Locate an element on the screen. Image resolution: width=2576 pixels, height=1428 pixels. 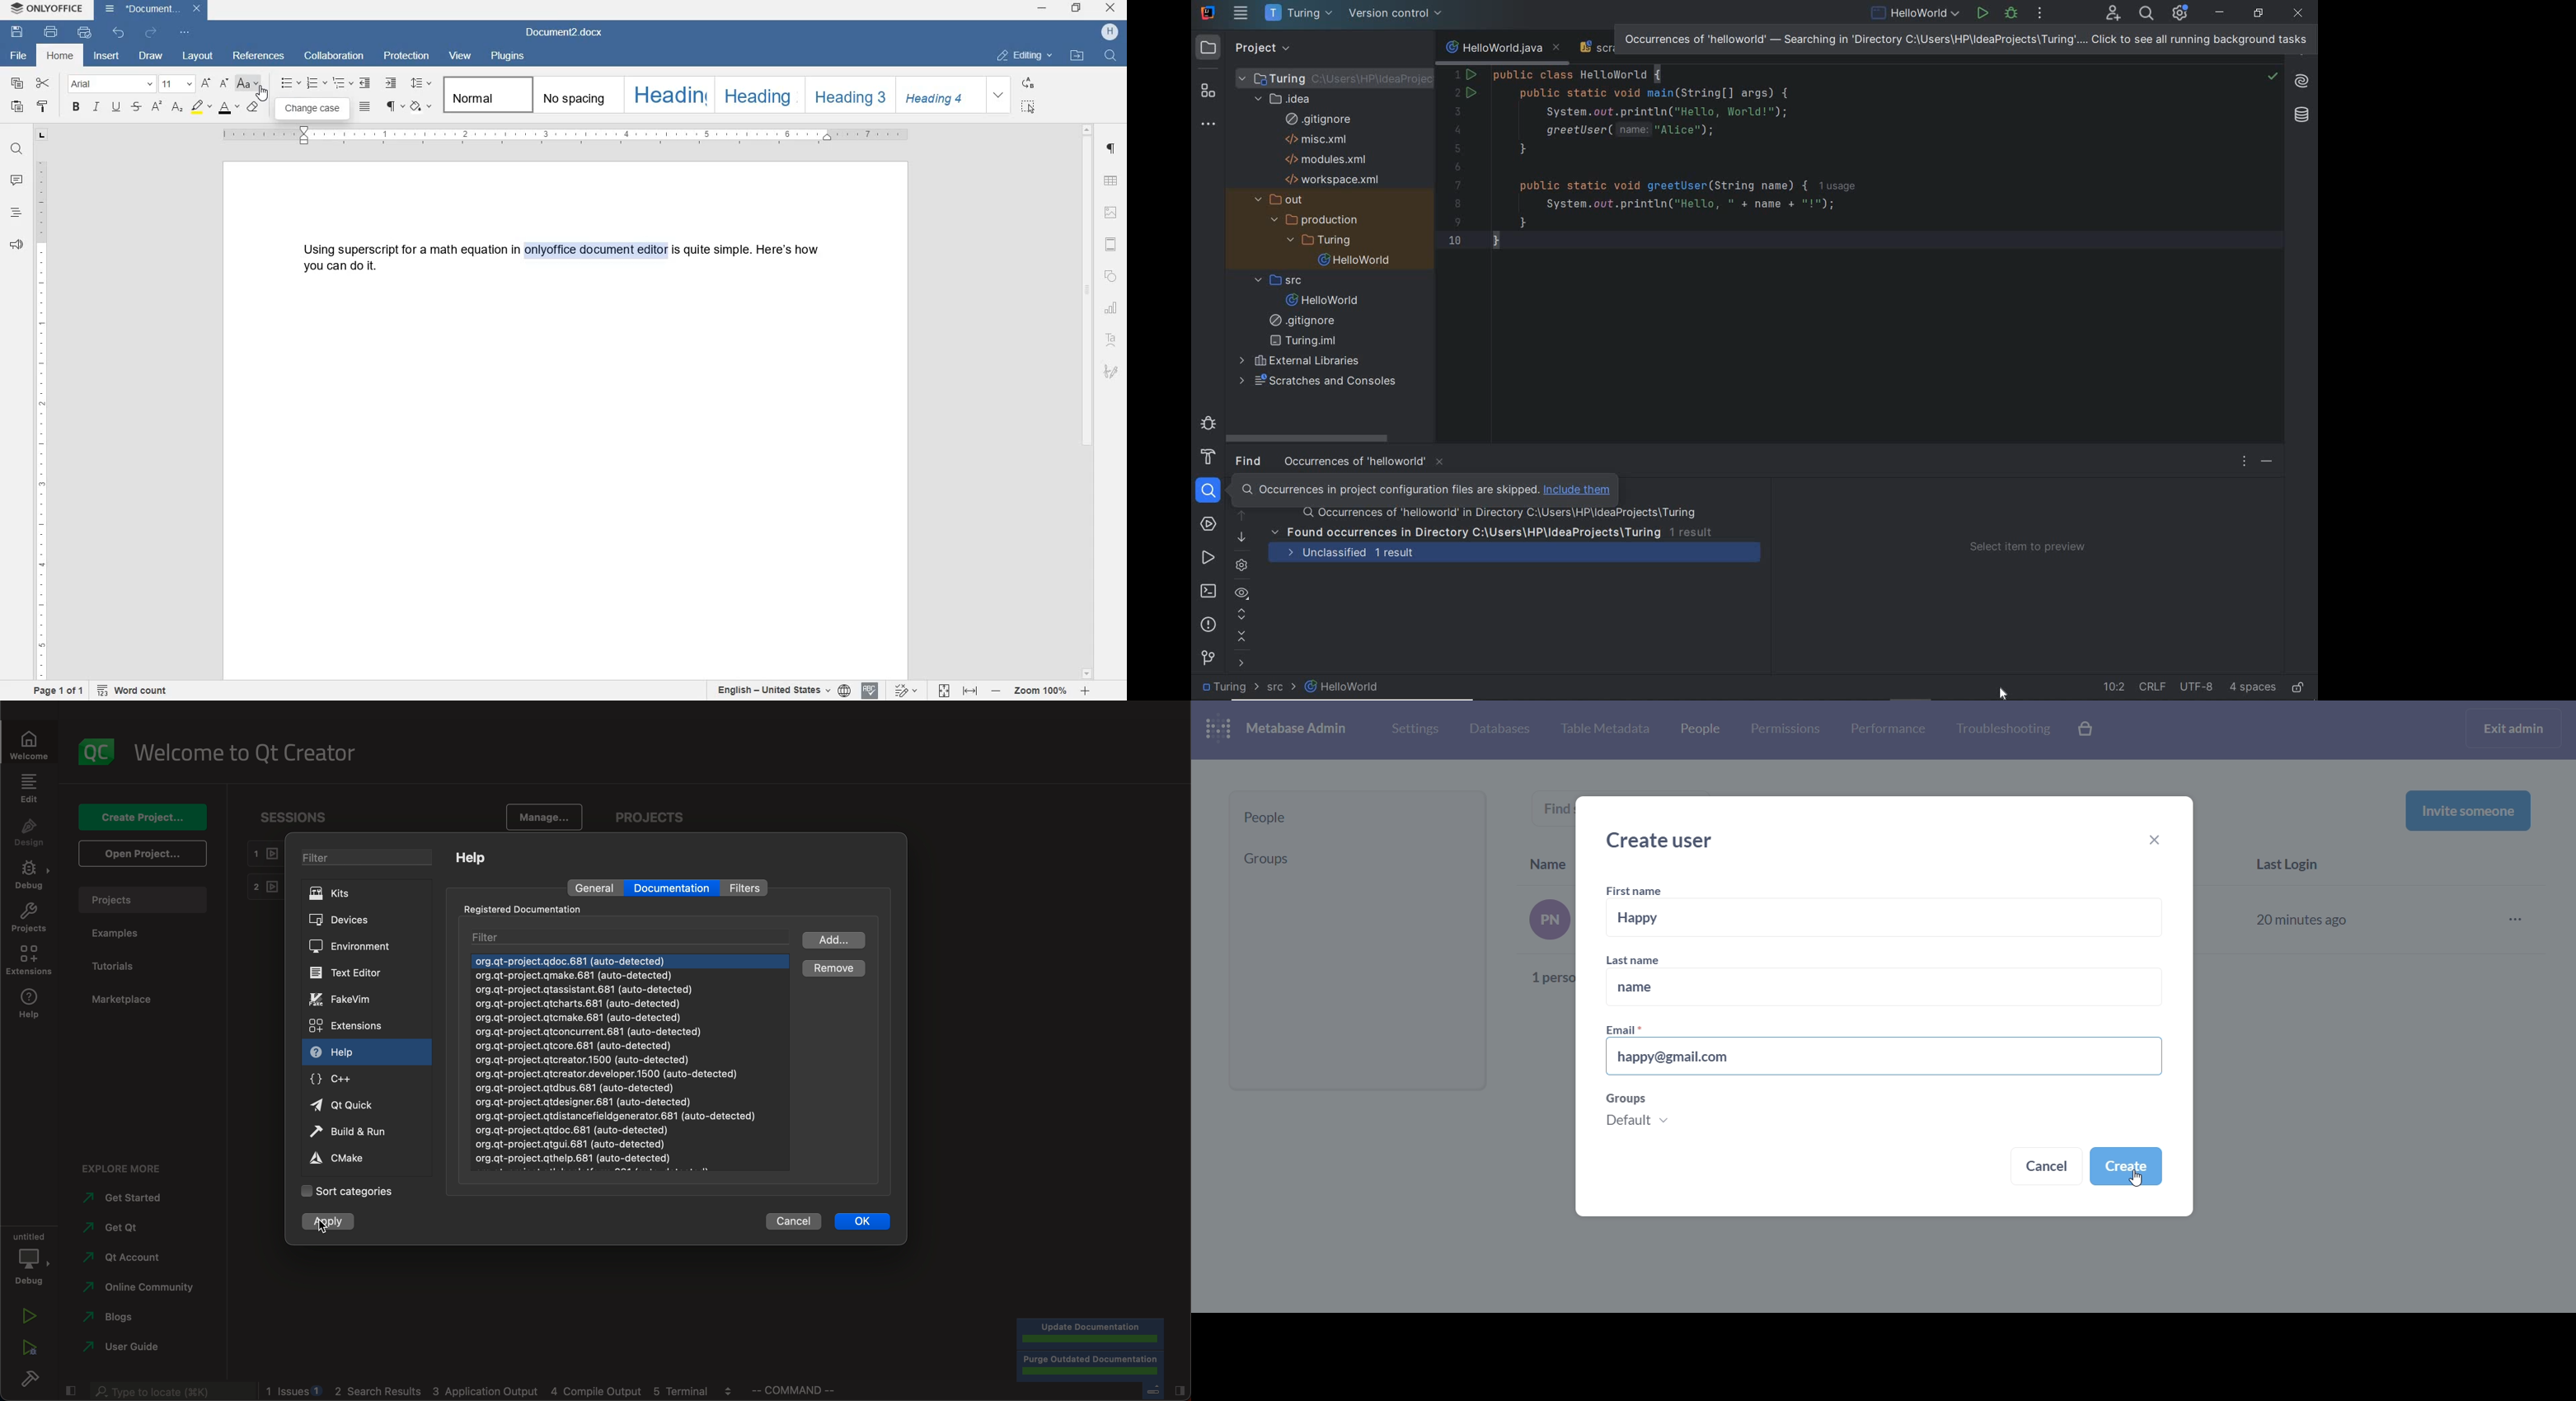
cut is located at coordinates (44, 83).